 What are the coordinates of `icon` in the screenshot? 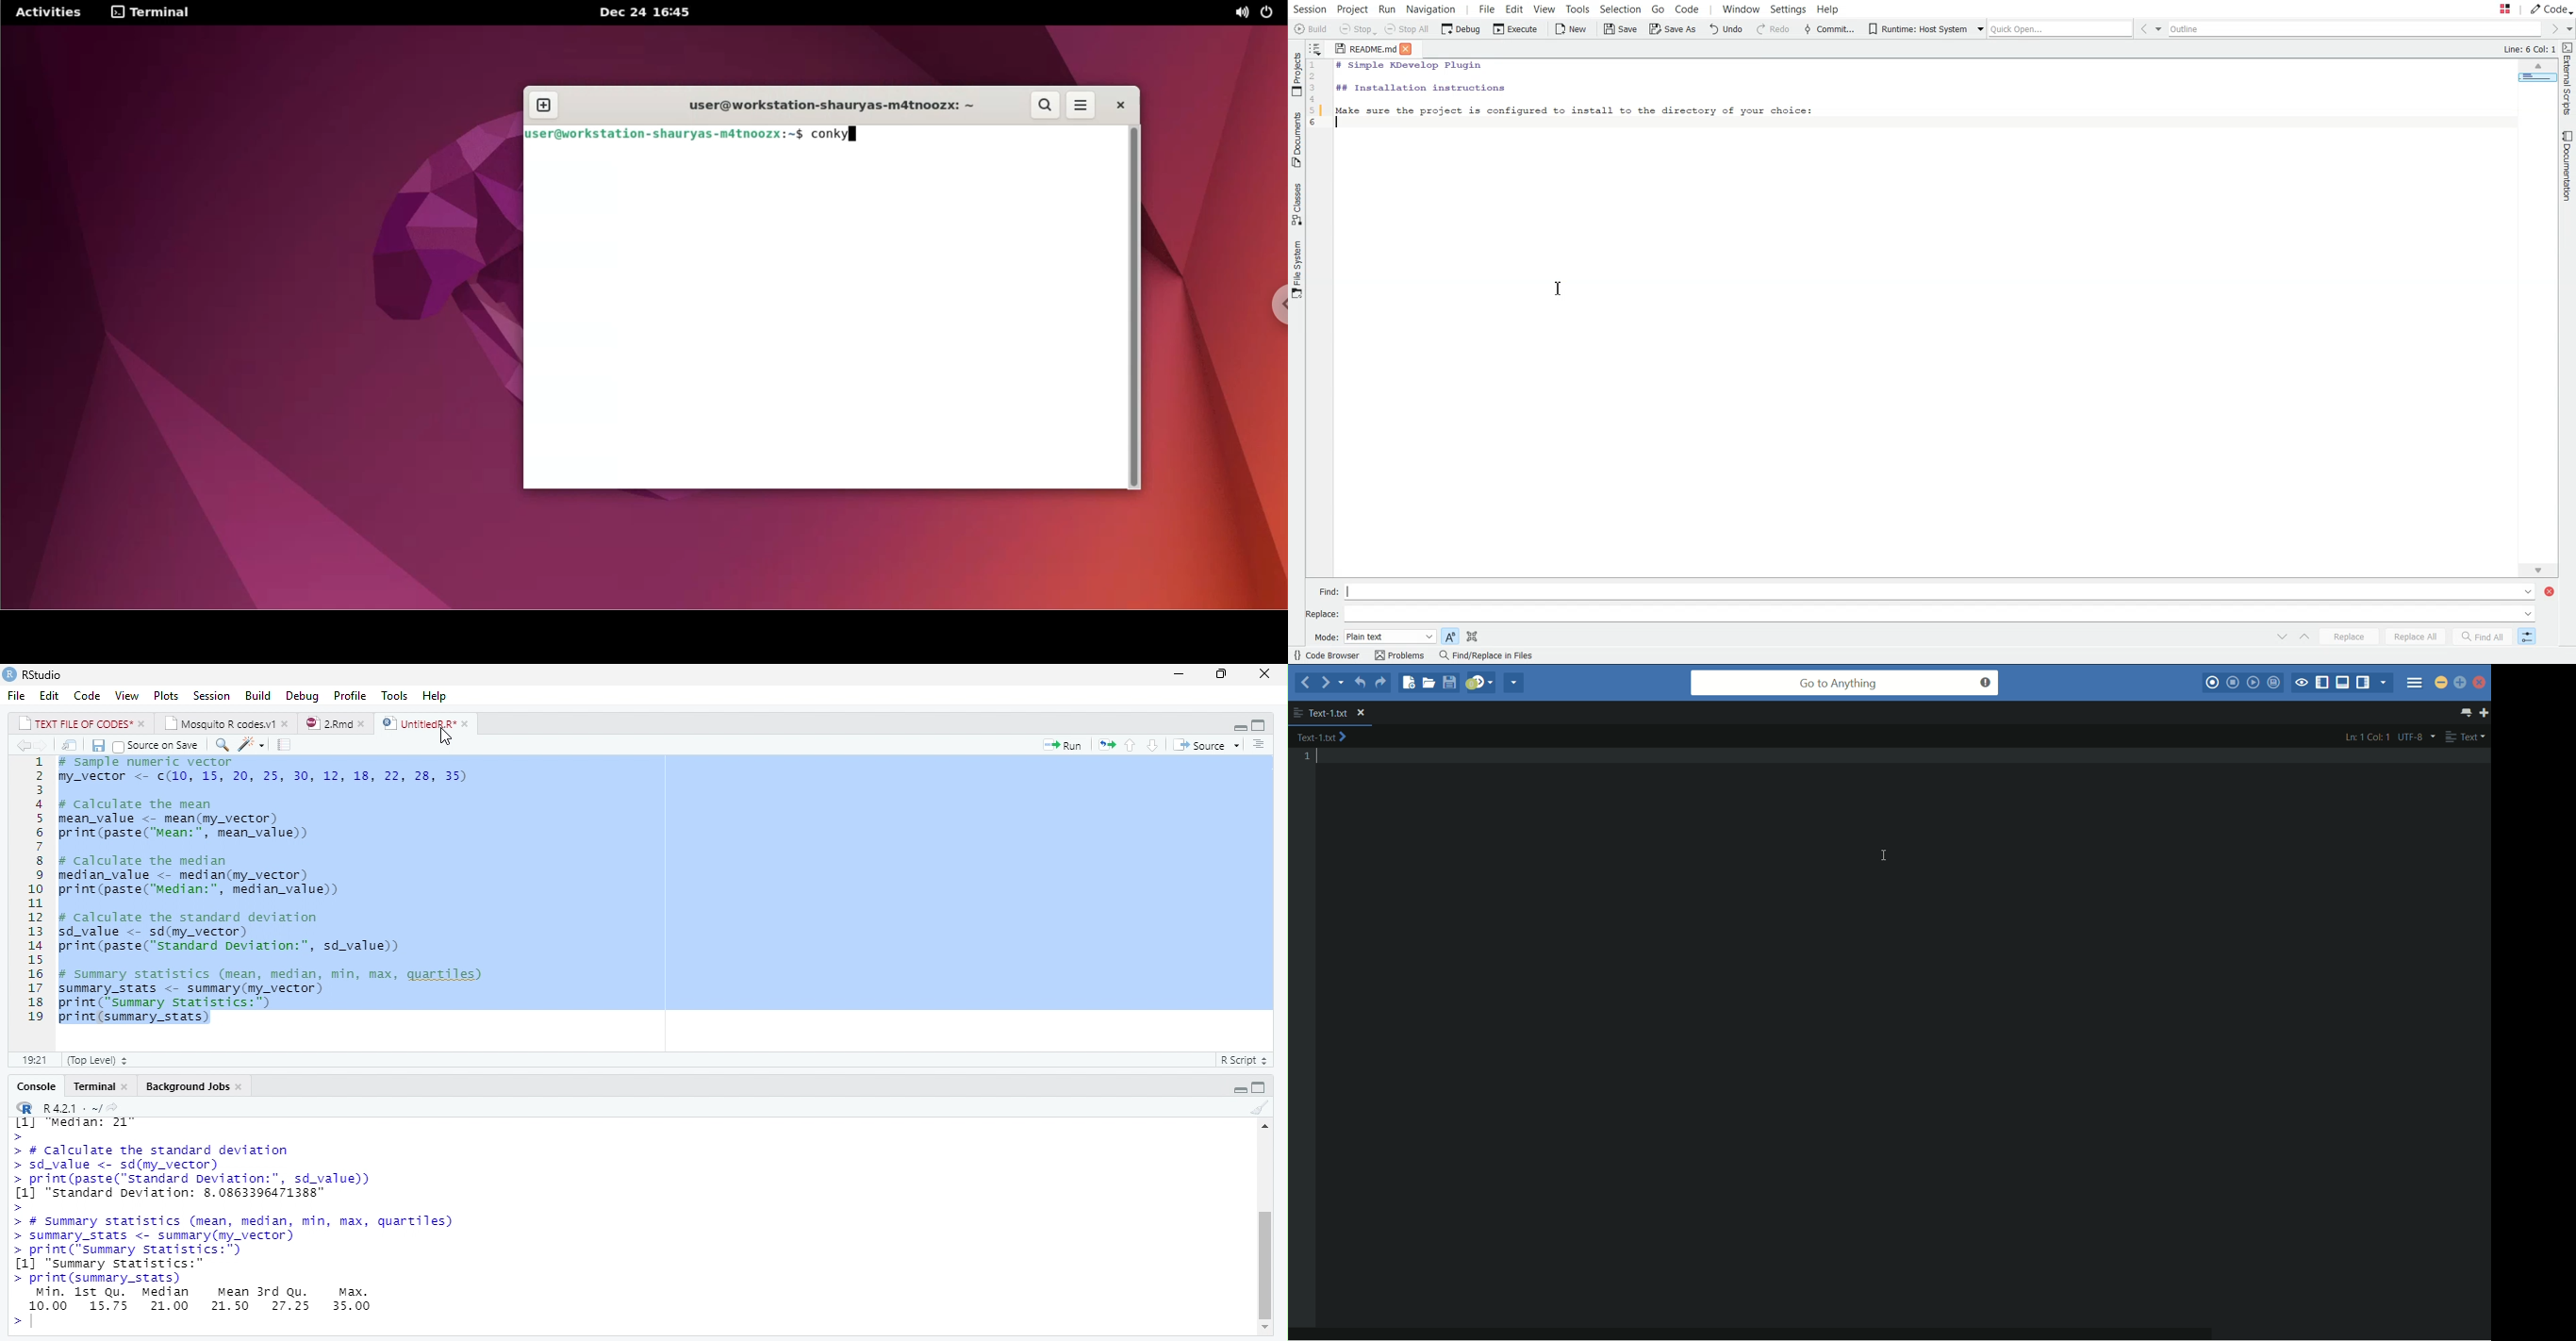 It's located at (25, 1108).